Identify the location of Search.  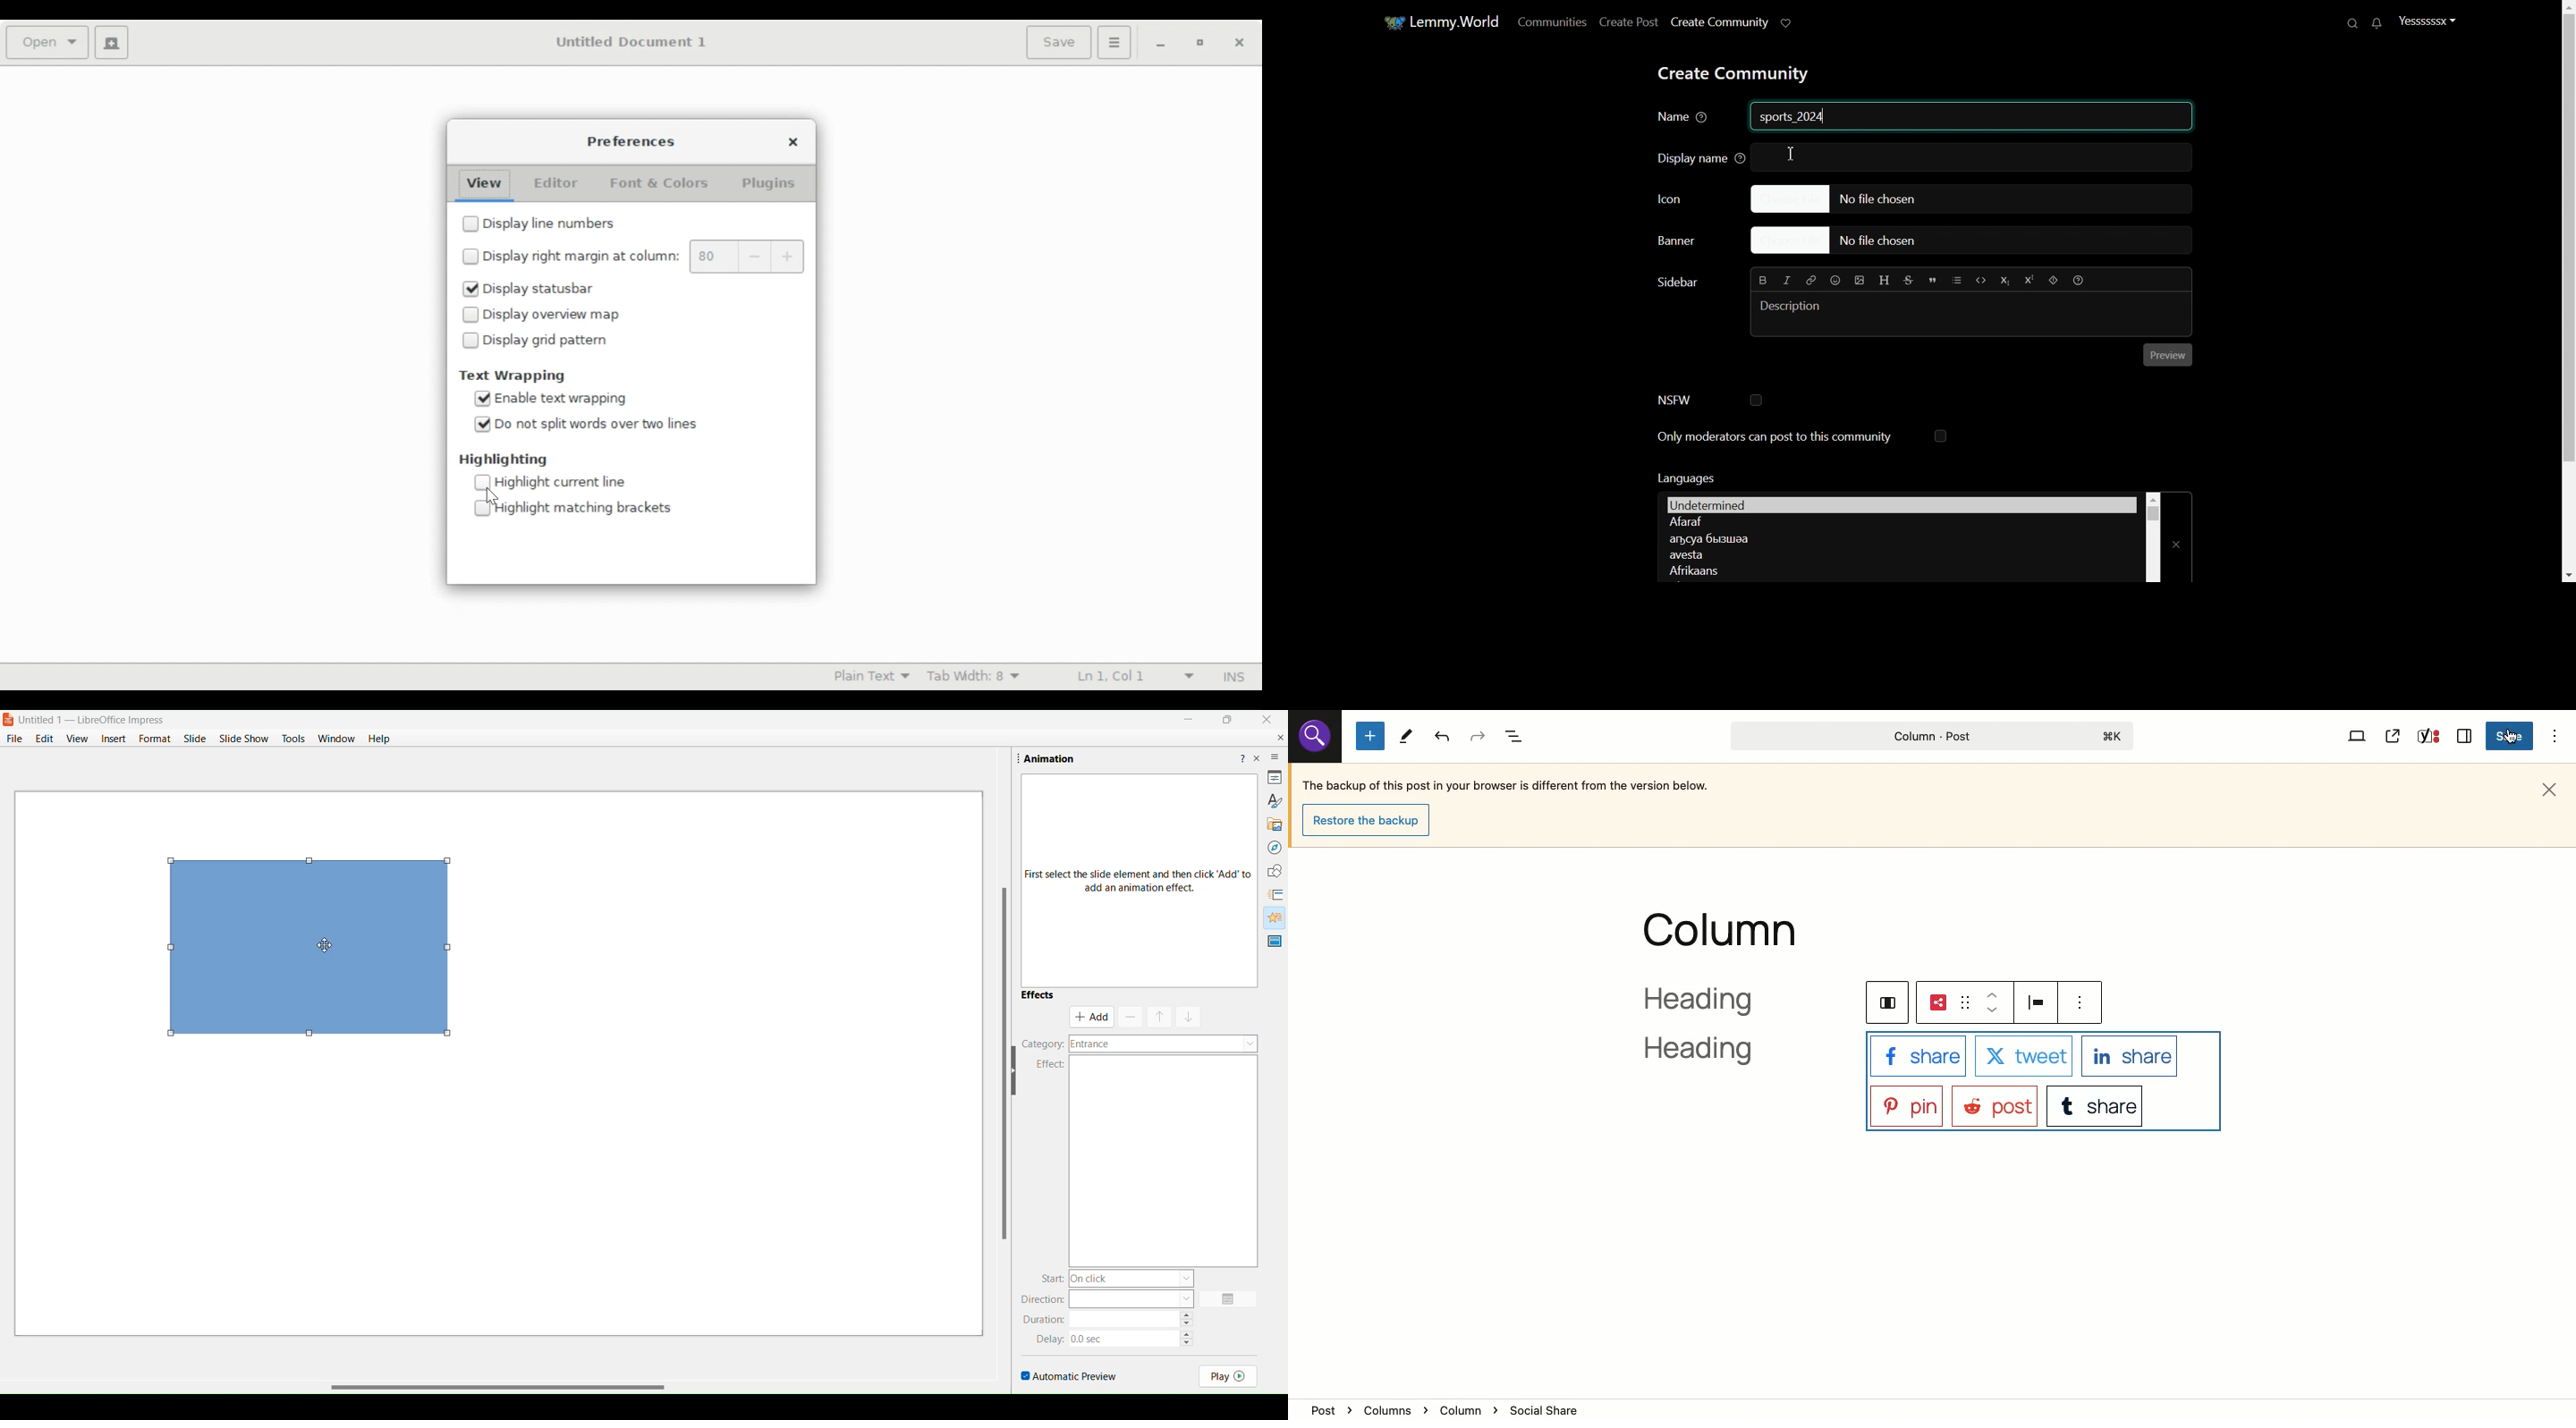
(2354, 23).